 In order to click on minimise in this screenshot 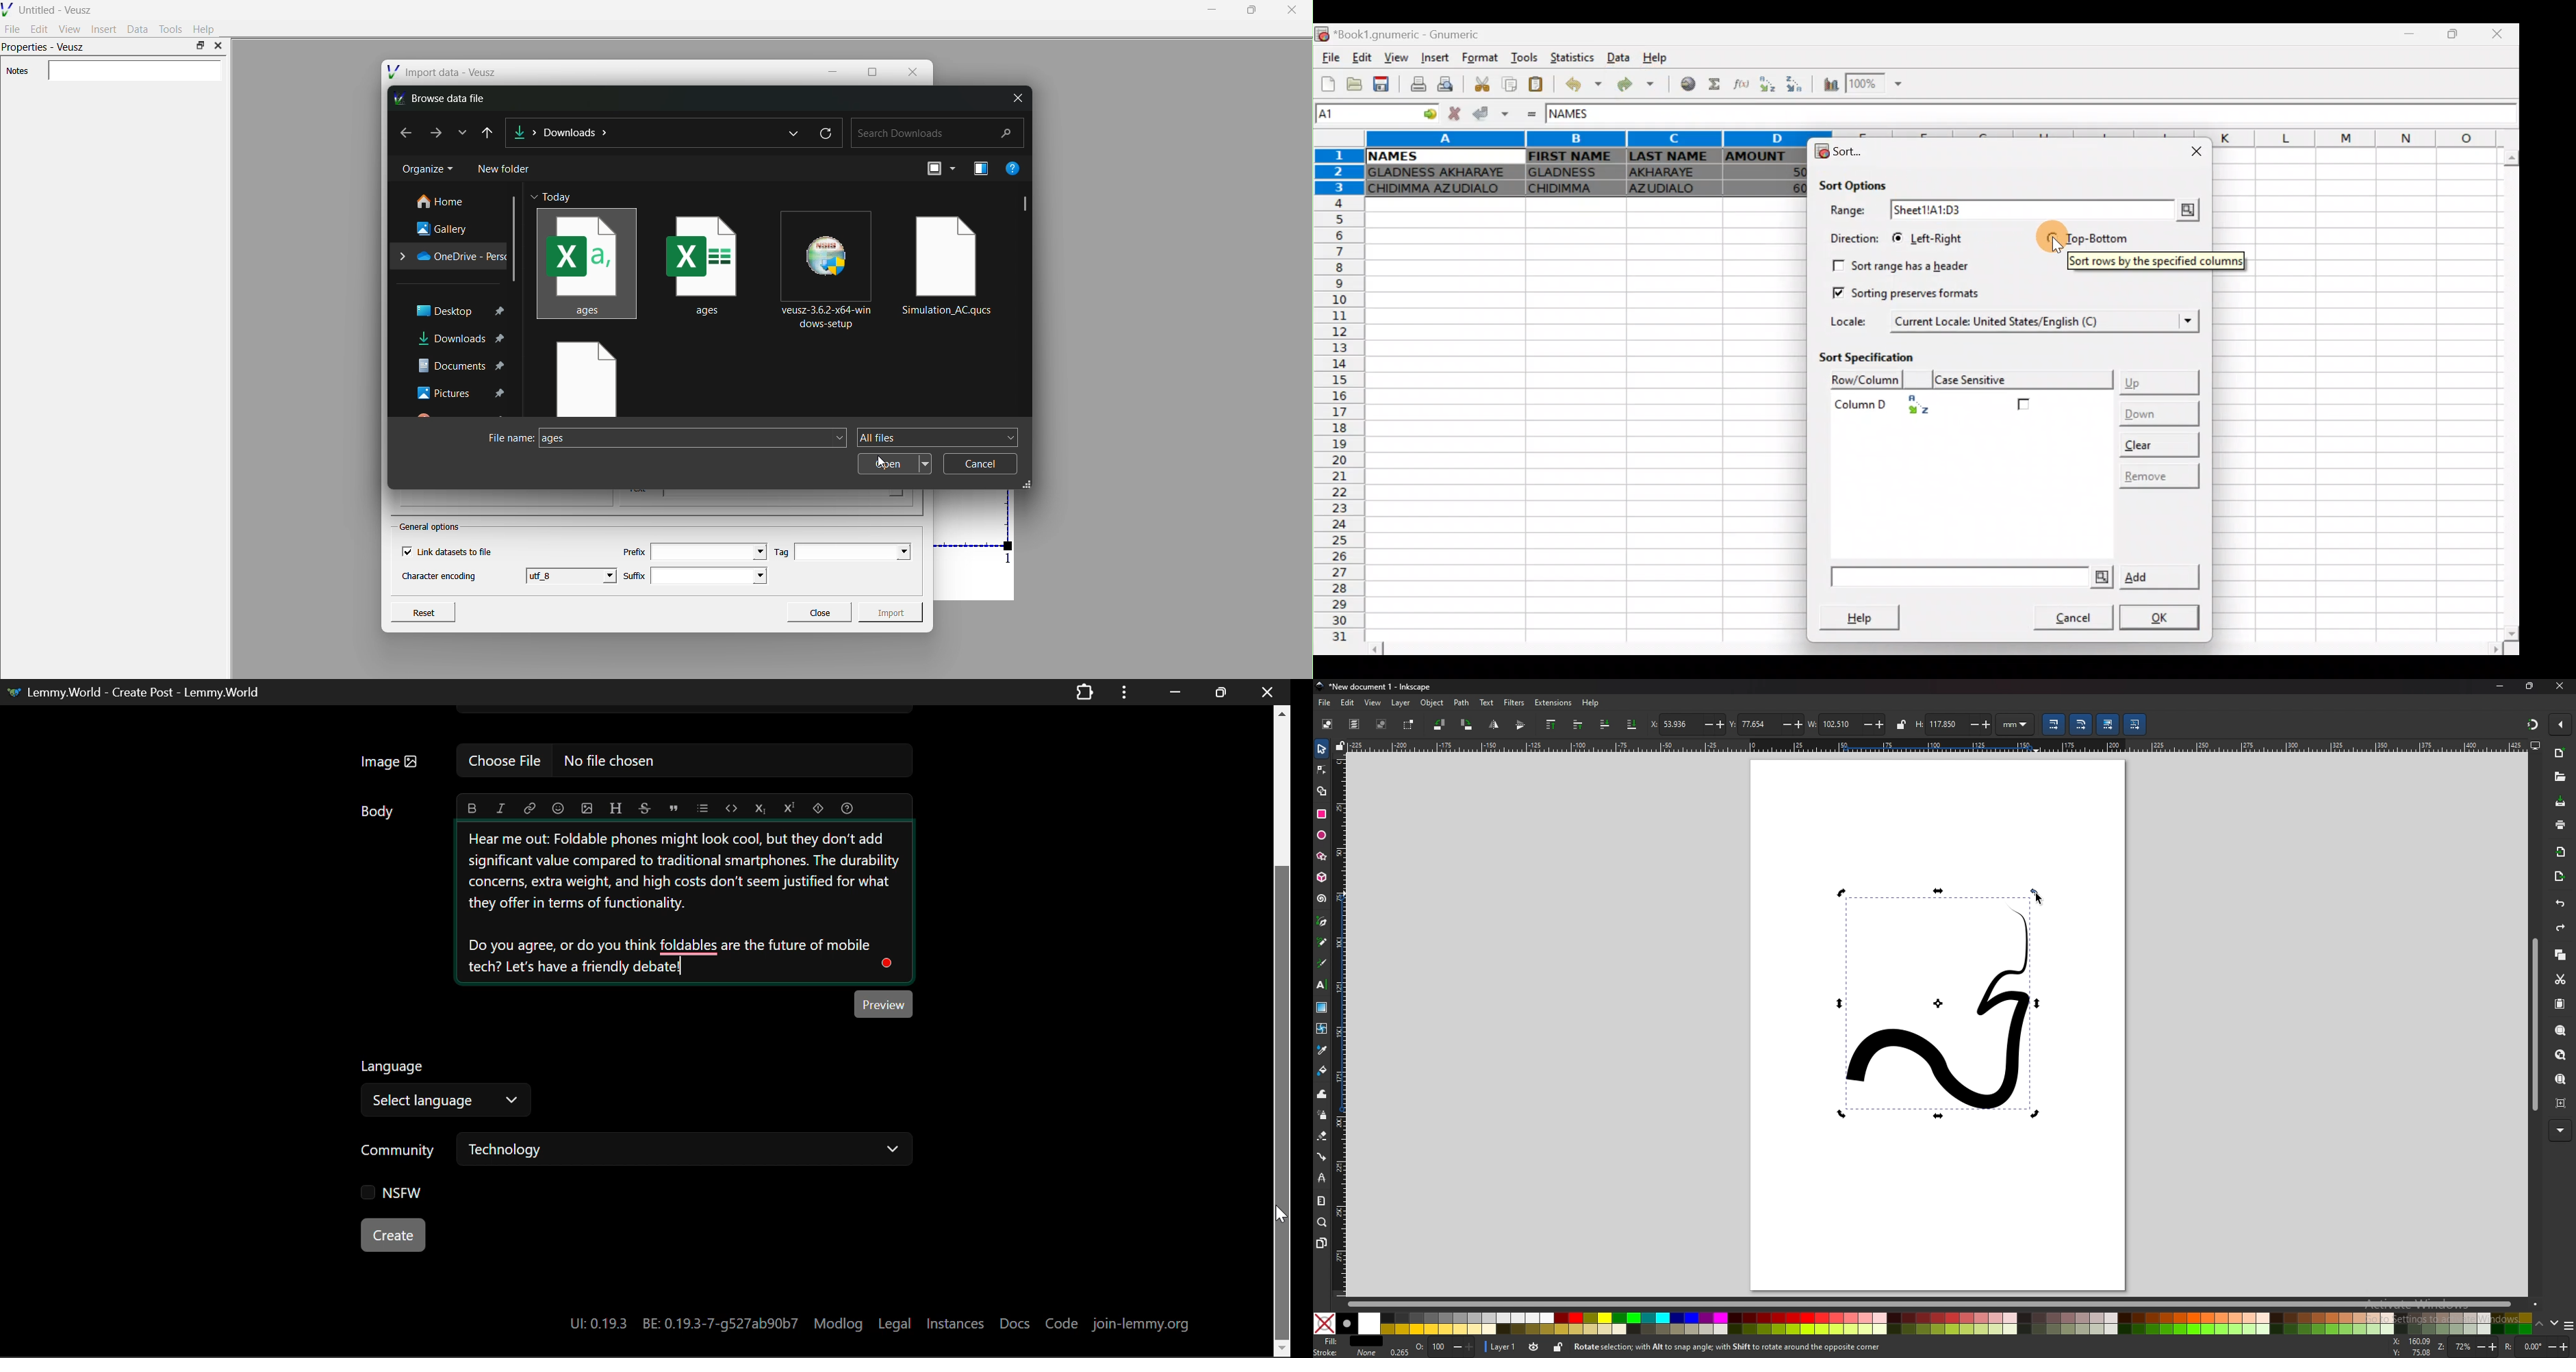, I will do `click(834, 71)`.